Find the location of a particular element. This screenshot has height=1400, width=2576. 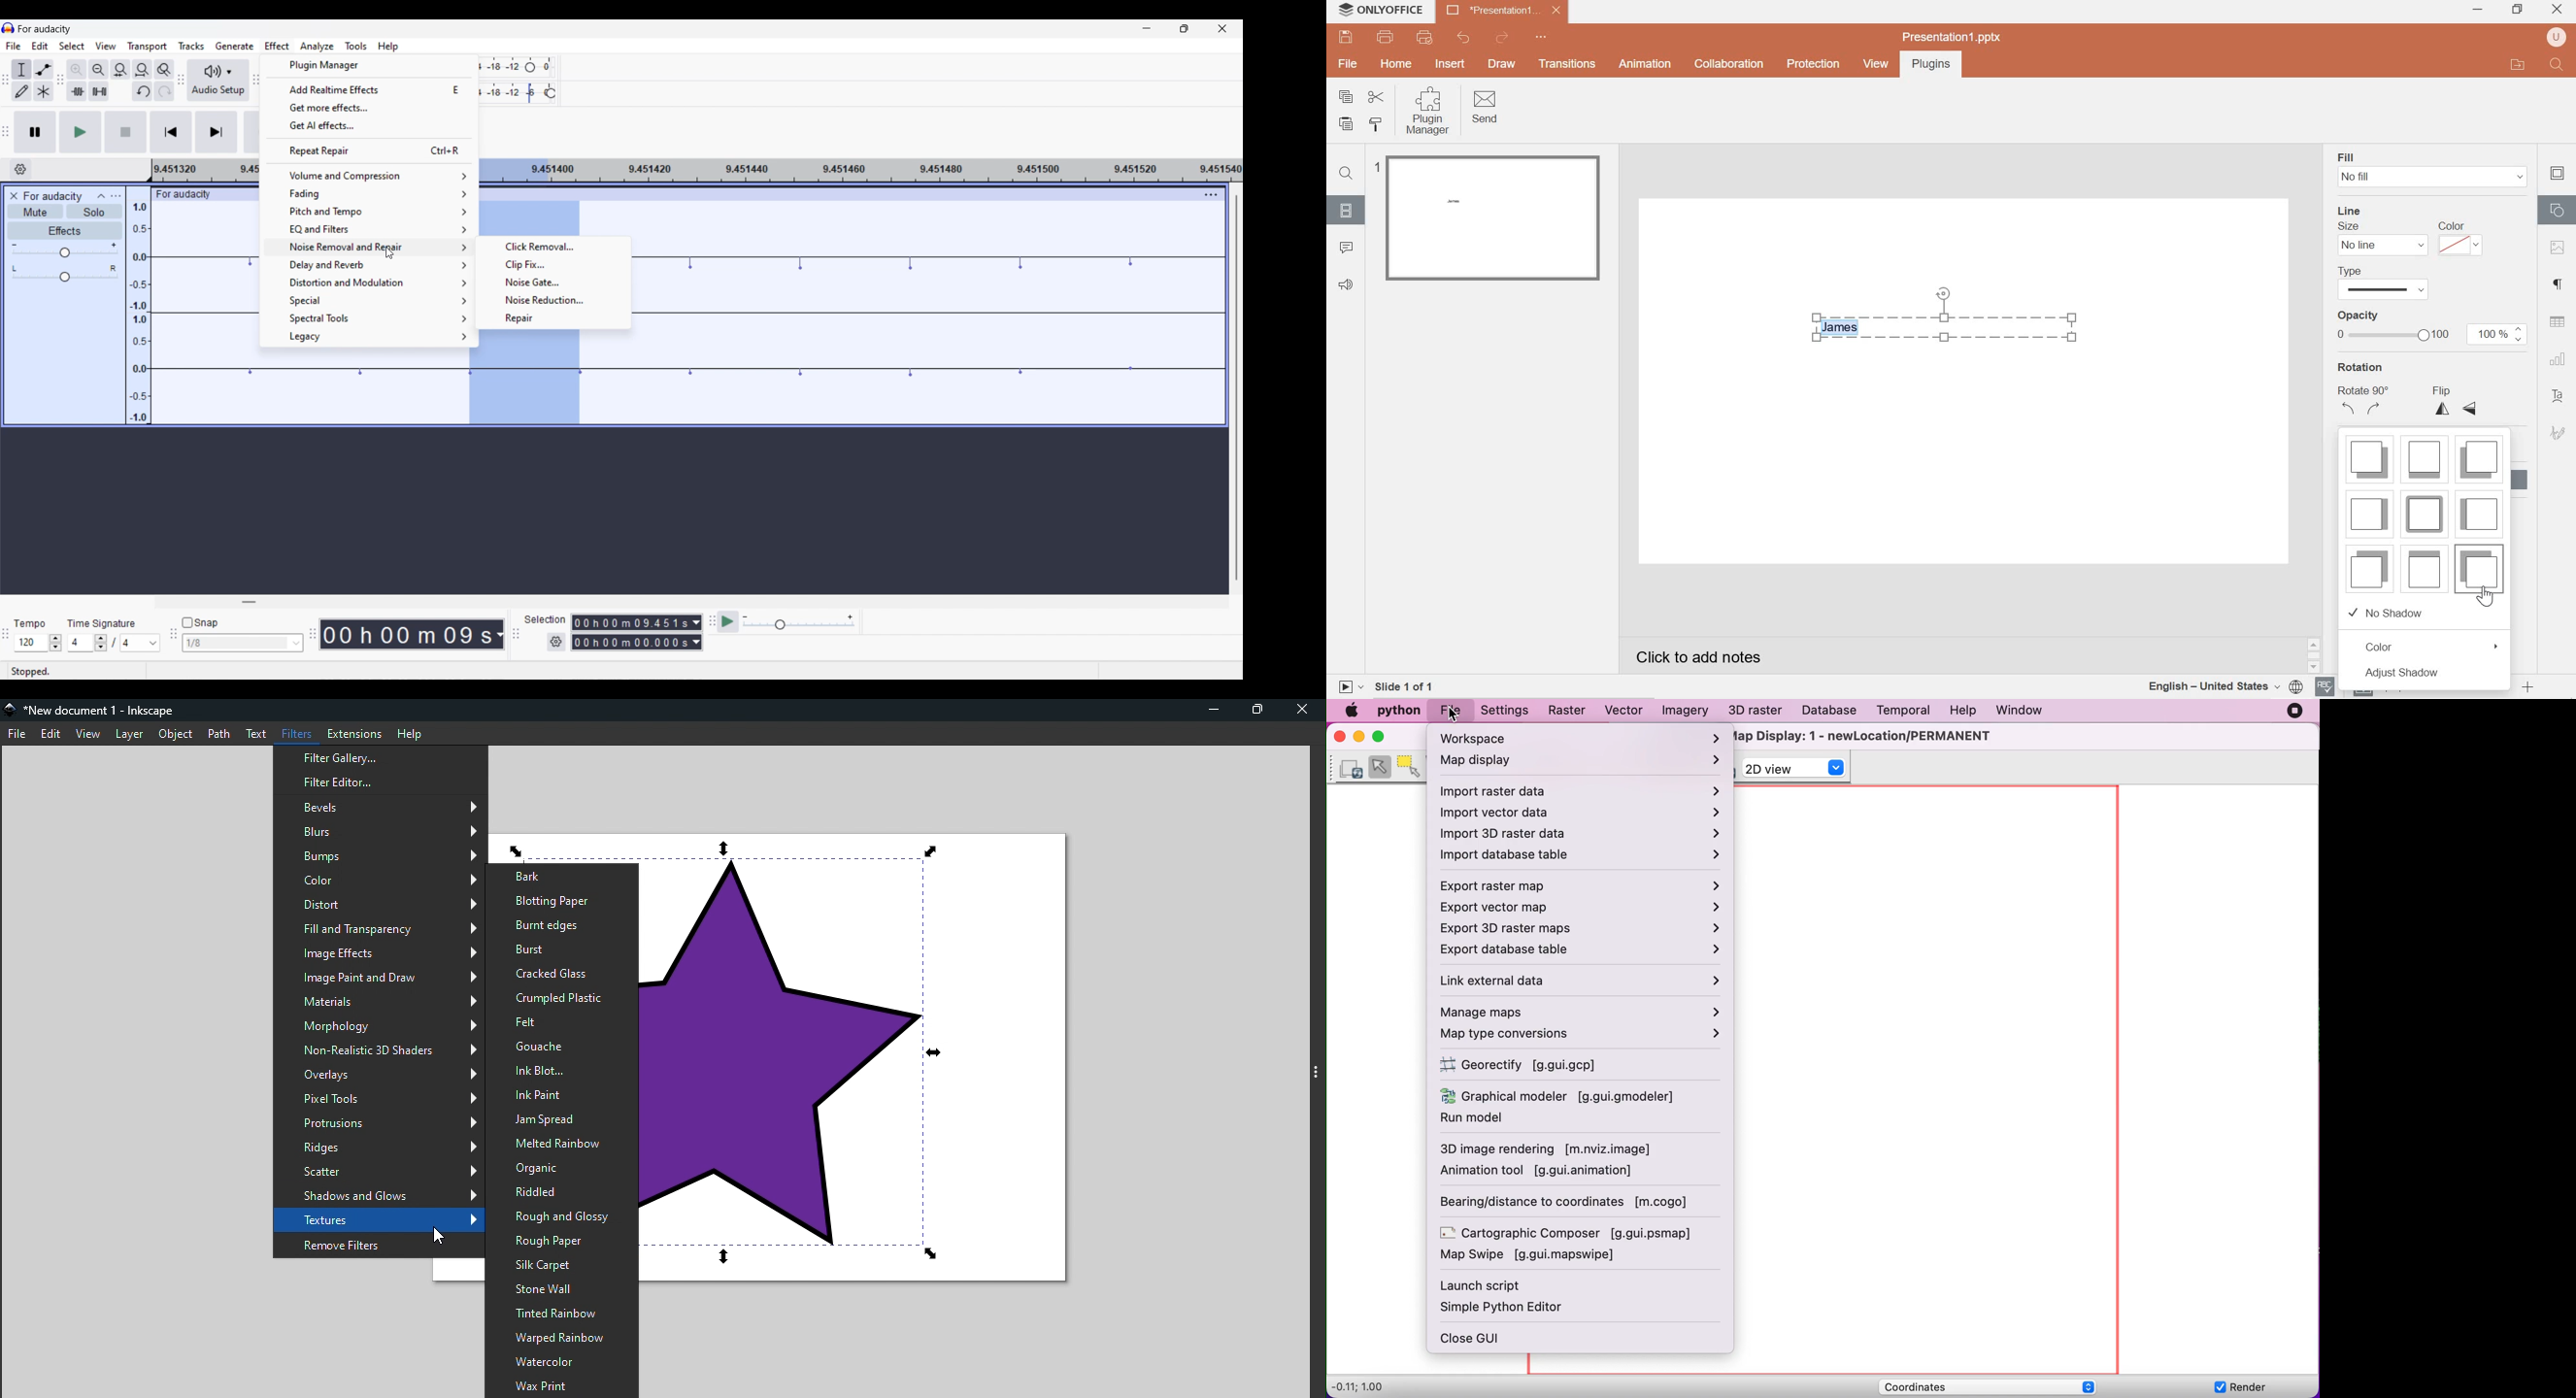

Repeat last repair is located at coordinates (370, 150).